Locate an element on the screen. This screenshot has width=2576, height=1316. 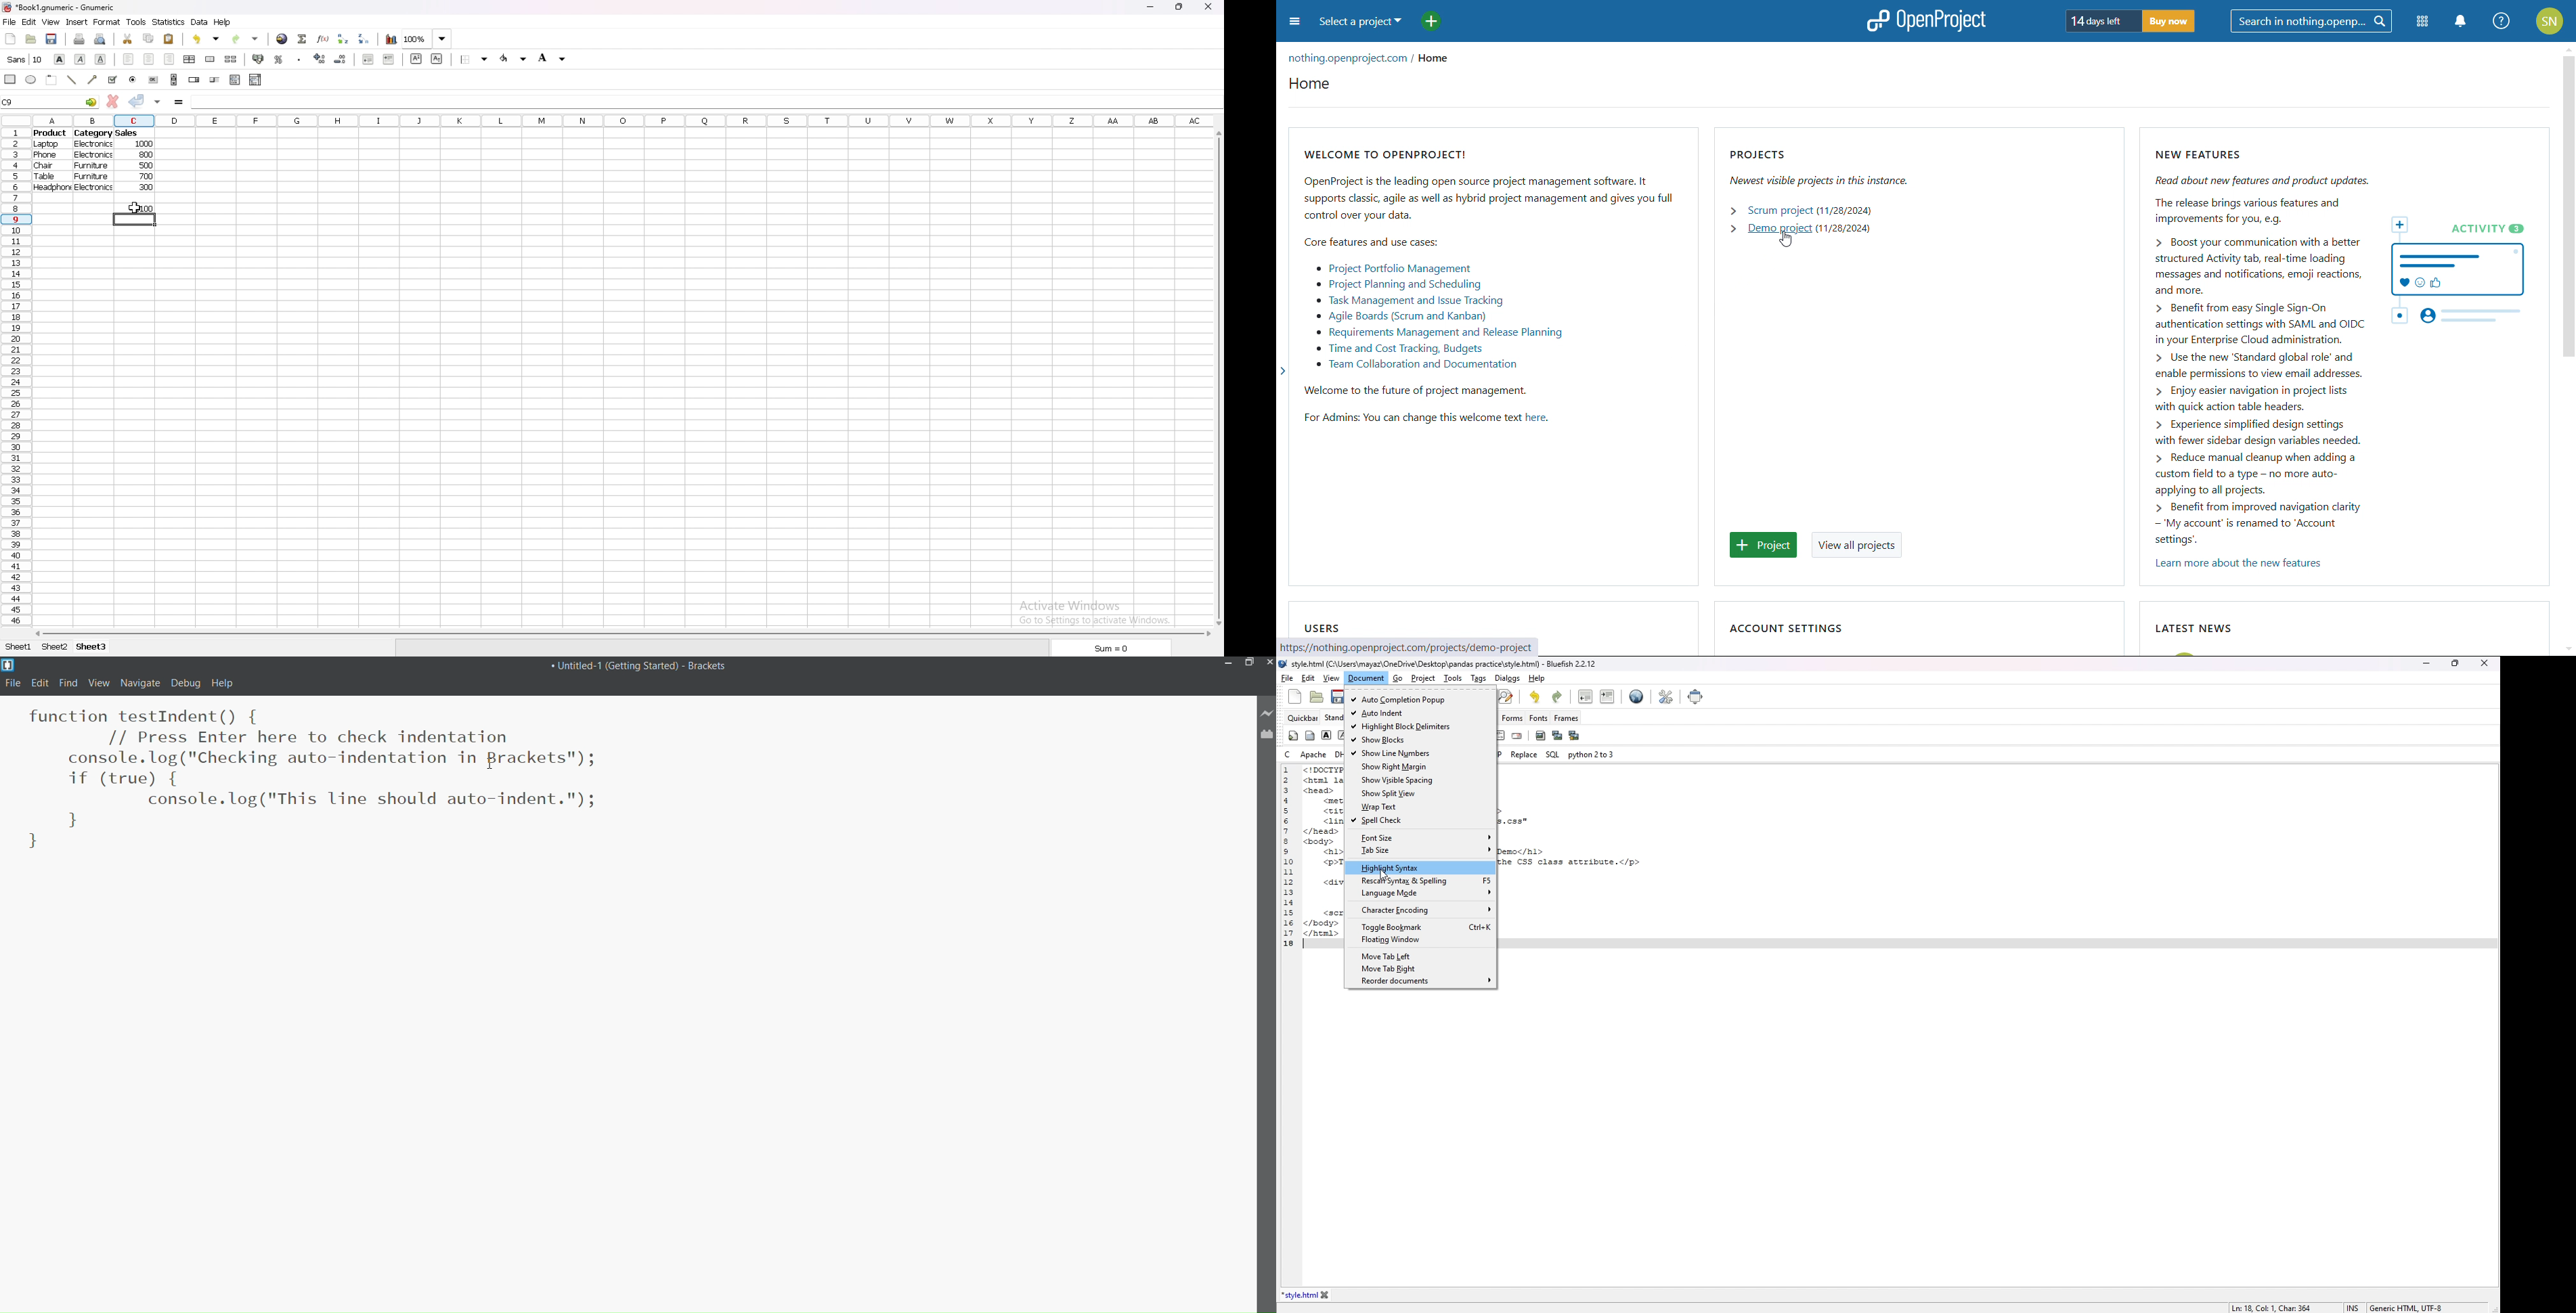
sum=0 is located at coordinates (1112, 649).